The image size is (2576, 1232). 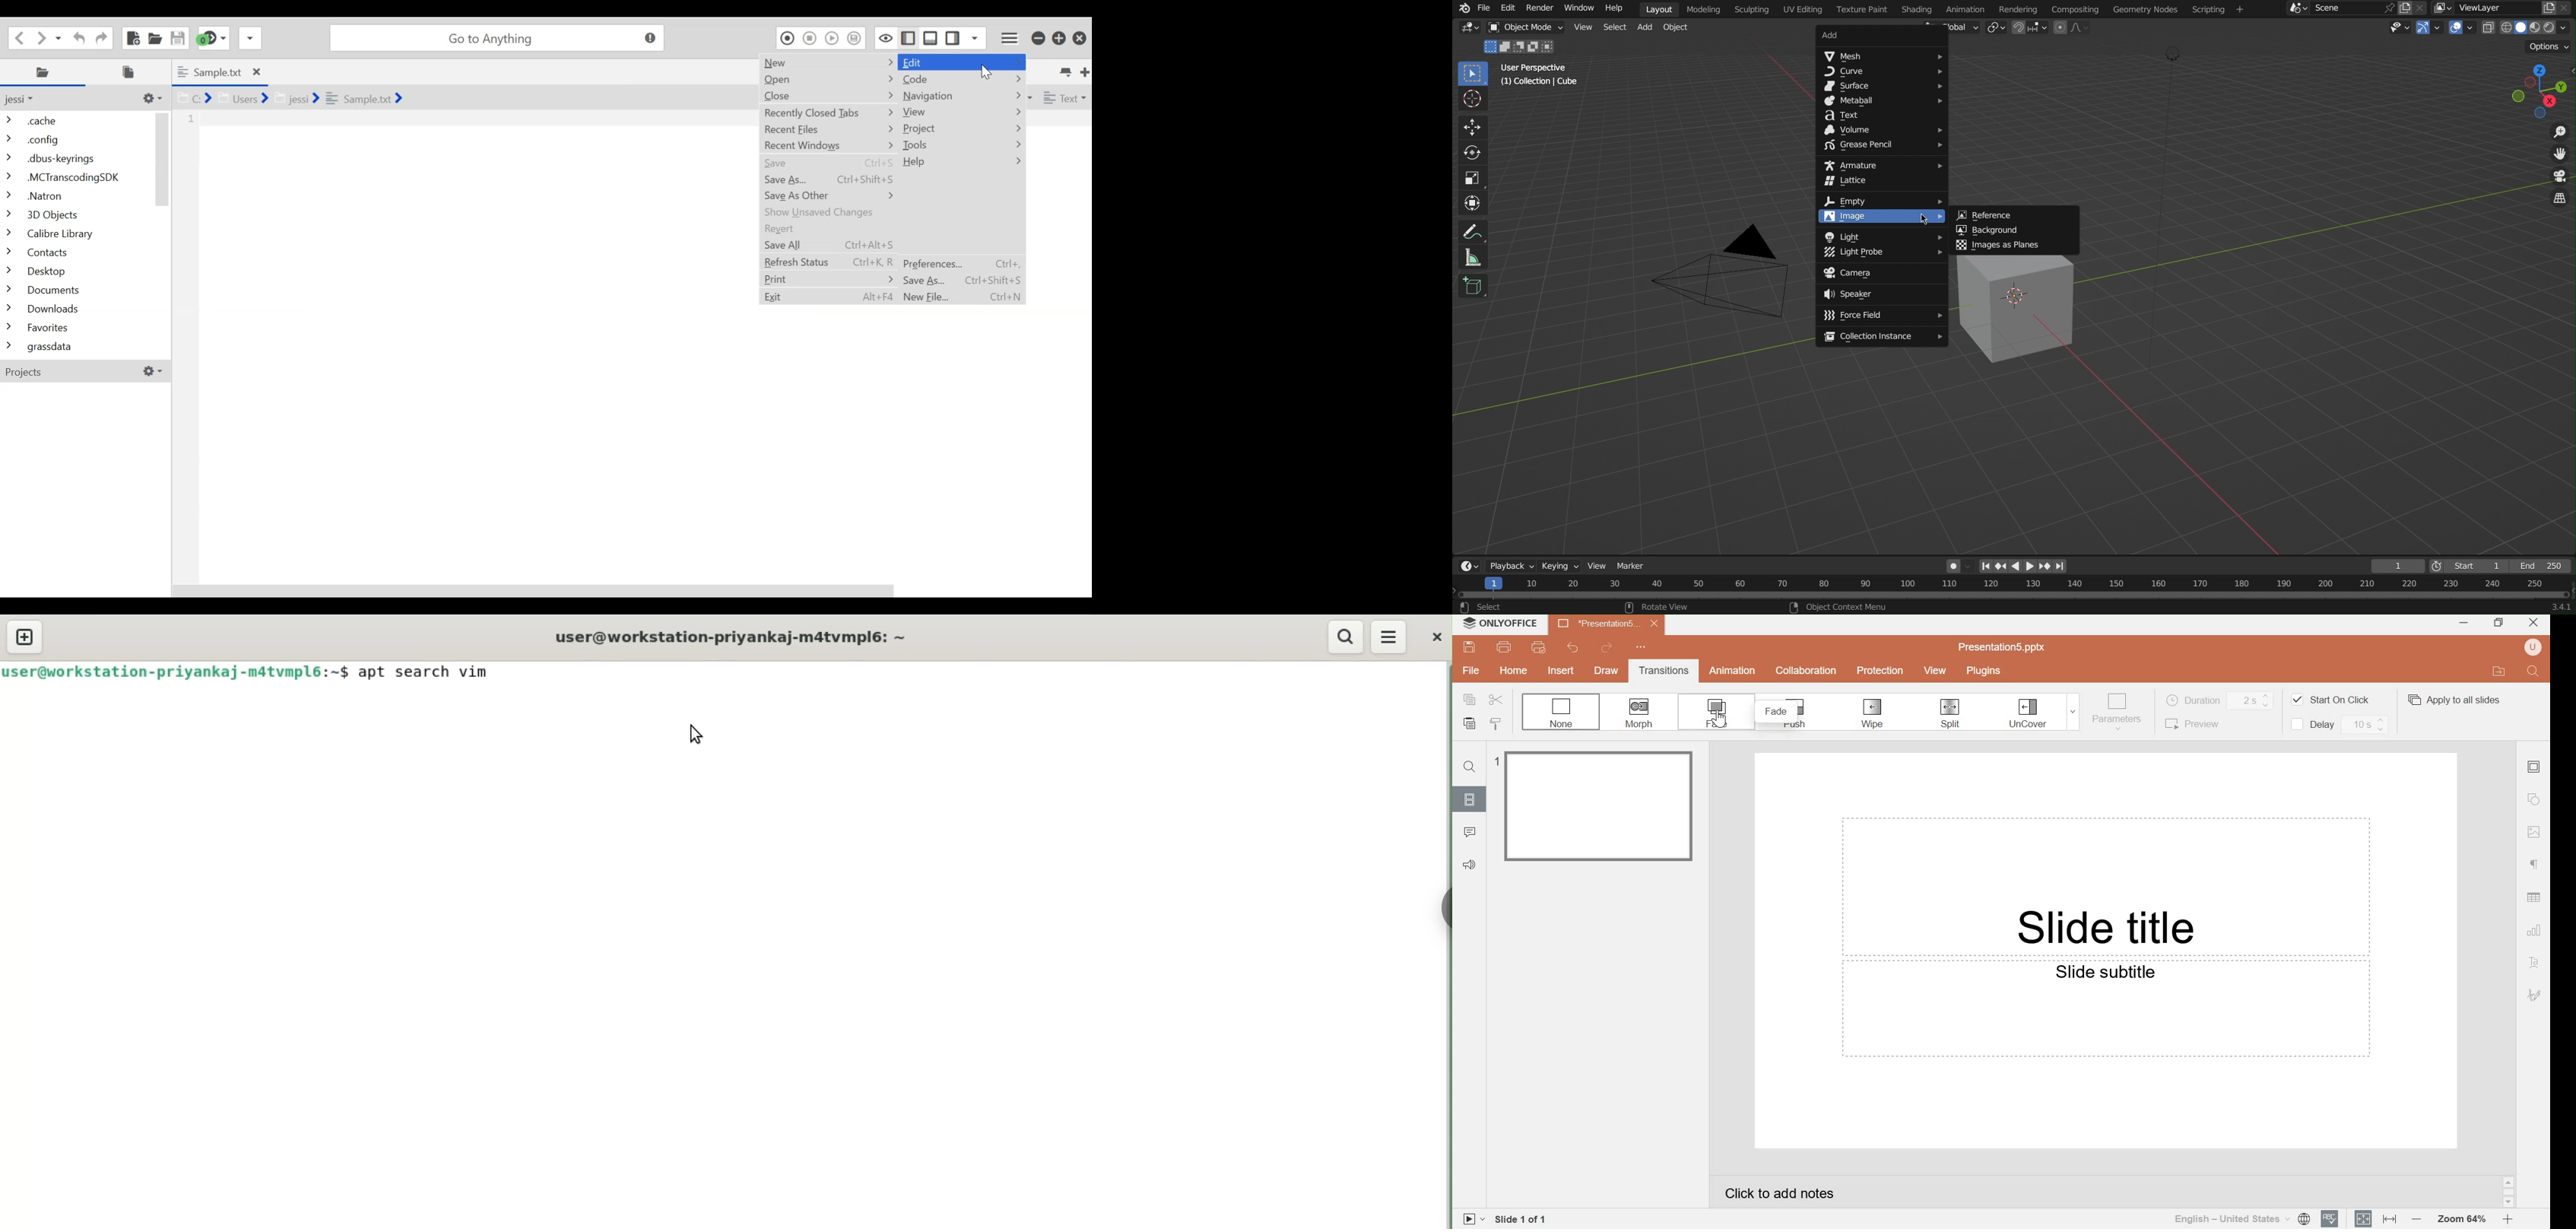 What do you see at coordinates (1471, 100) in the screenshot?
I see `Cursor` at bounding box center [1471, 100].